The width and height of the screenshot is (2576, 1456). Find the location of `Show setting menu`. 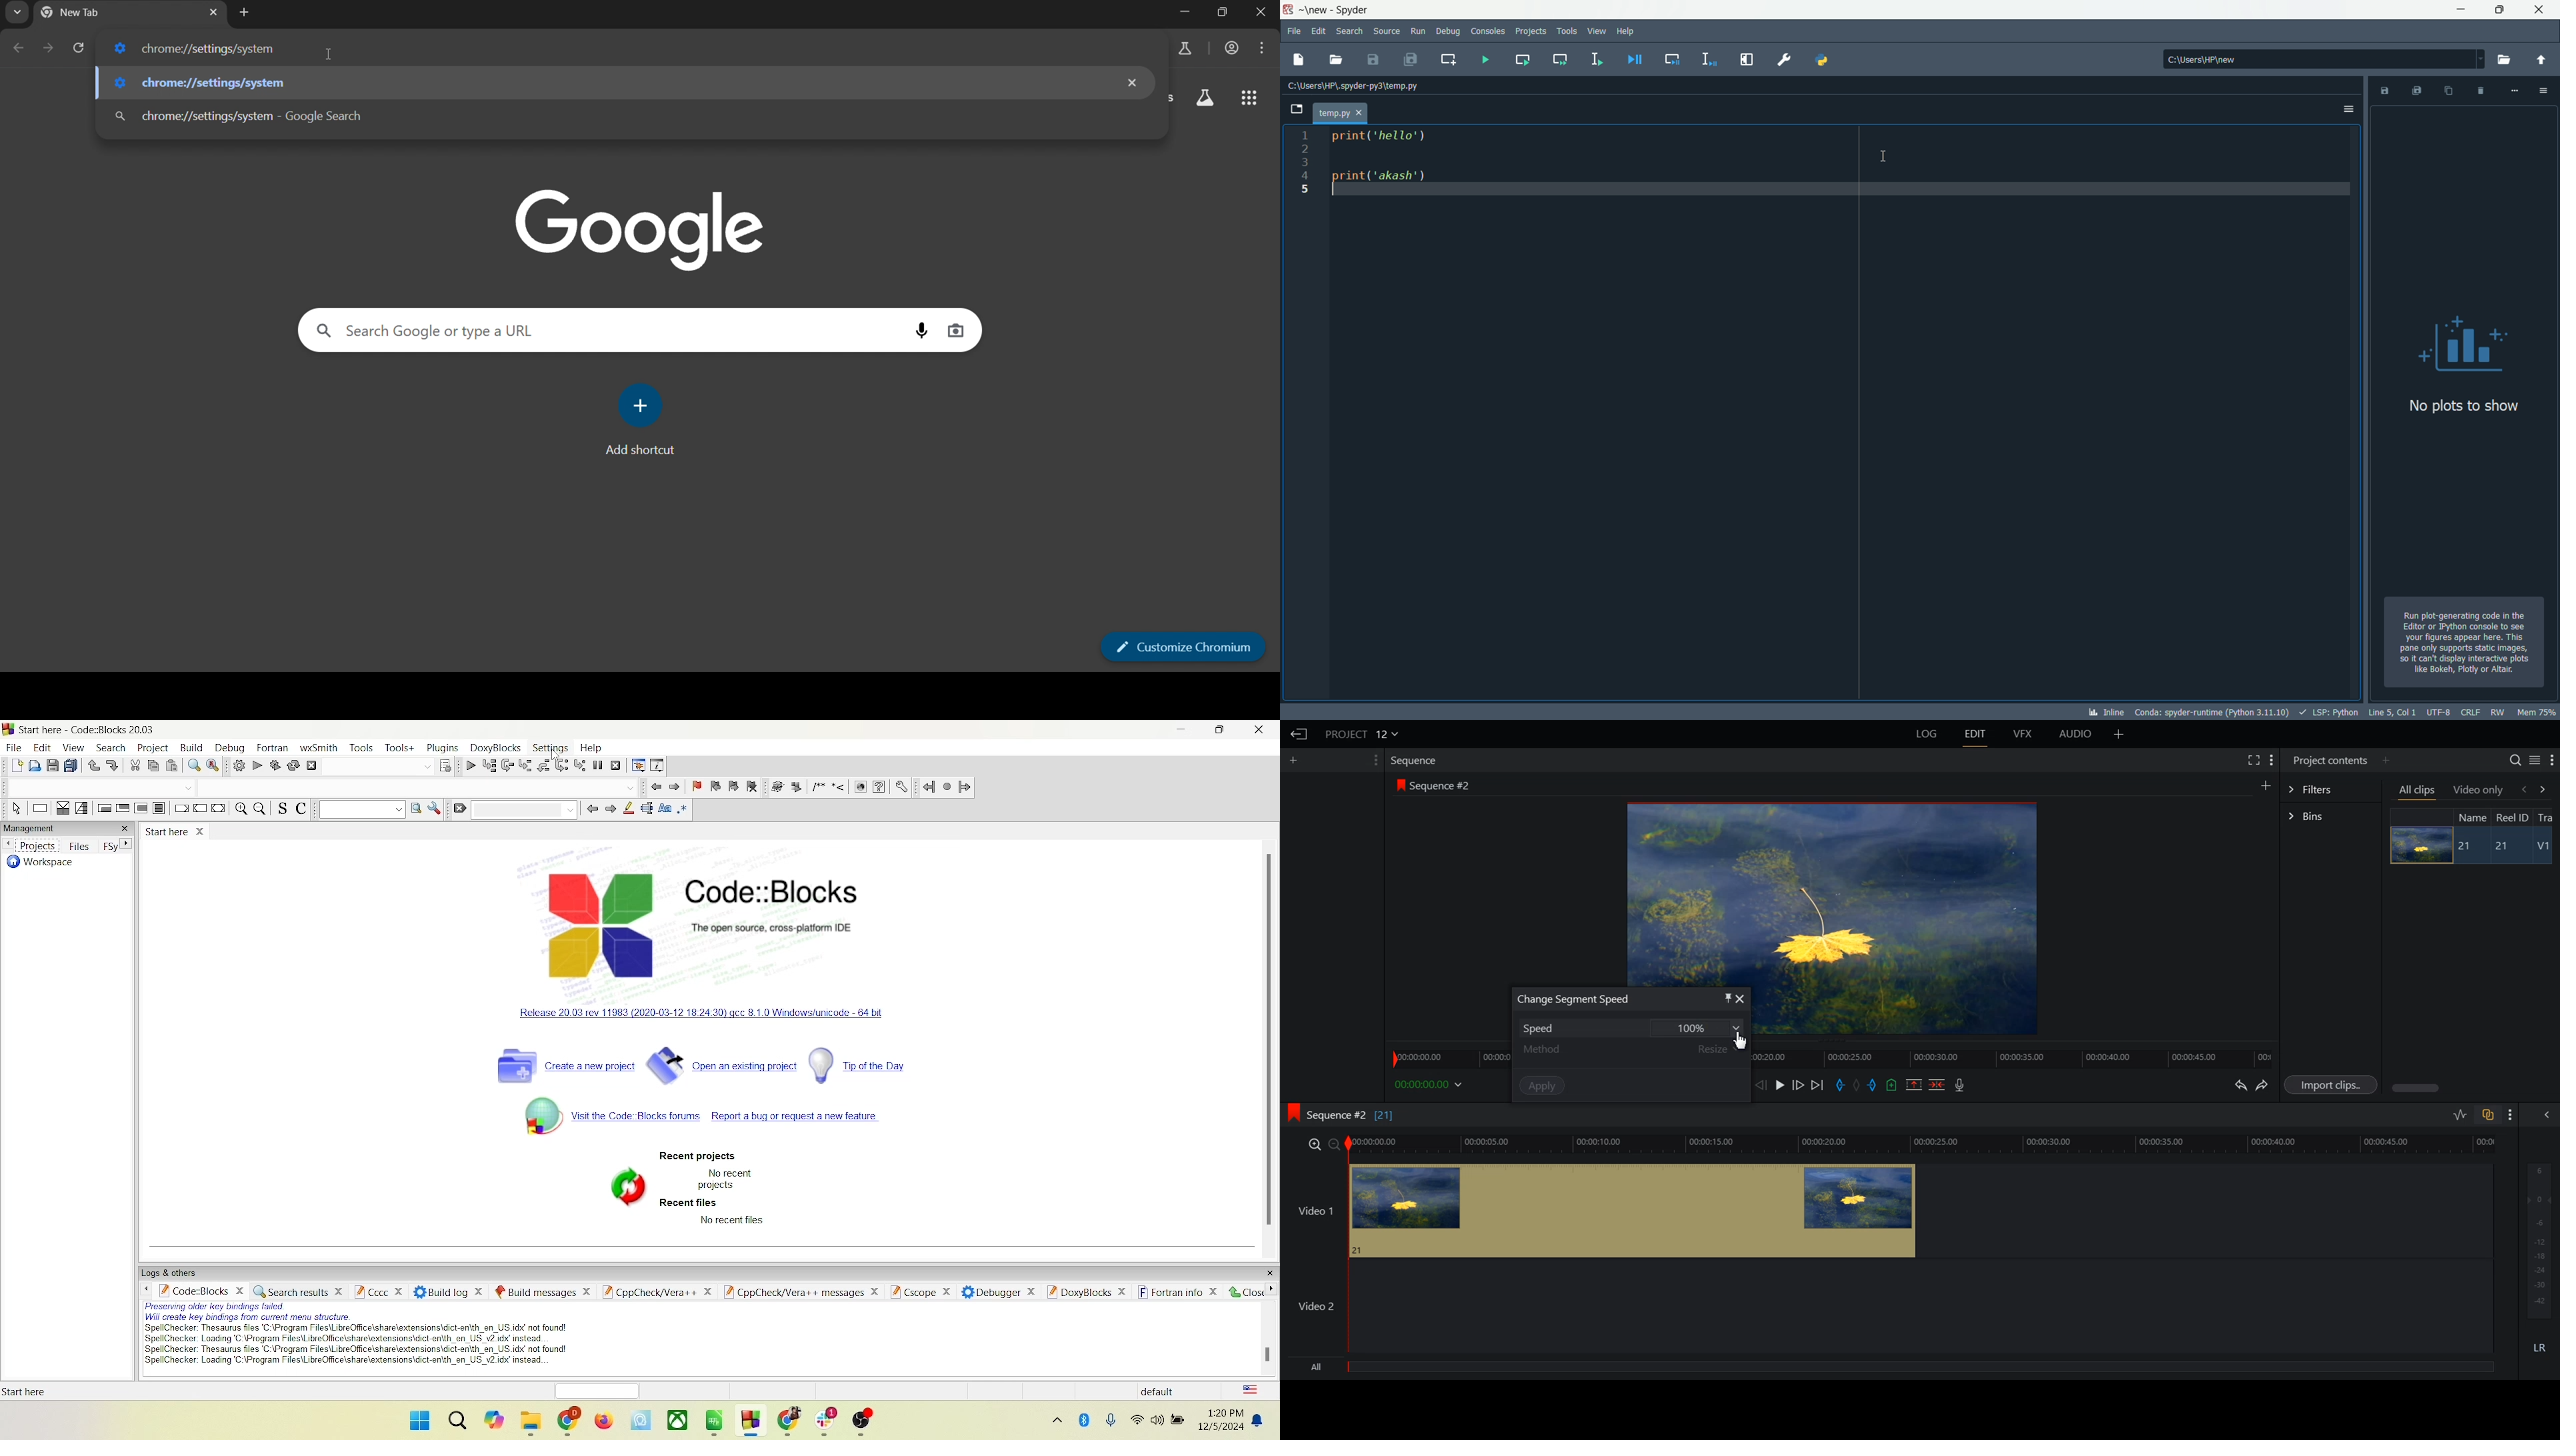

Show setting menu is located at coordinates (2511, 1115).